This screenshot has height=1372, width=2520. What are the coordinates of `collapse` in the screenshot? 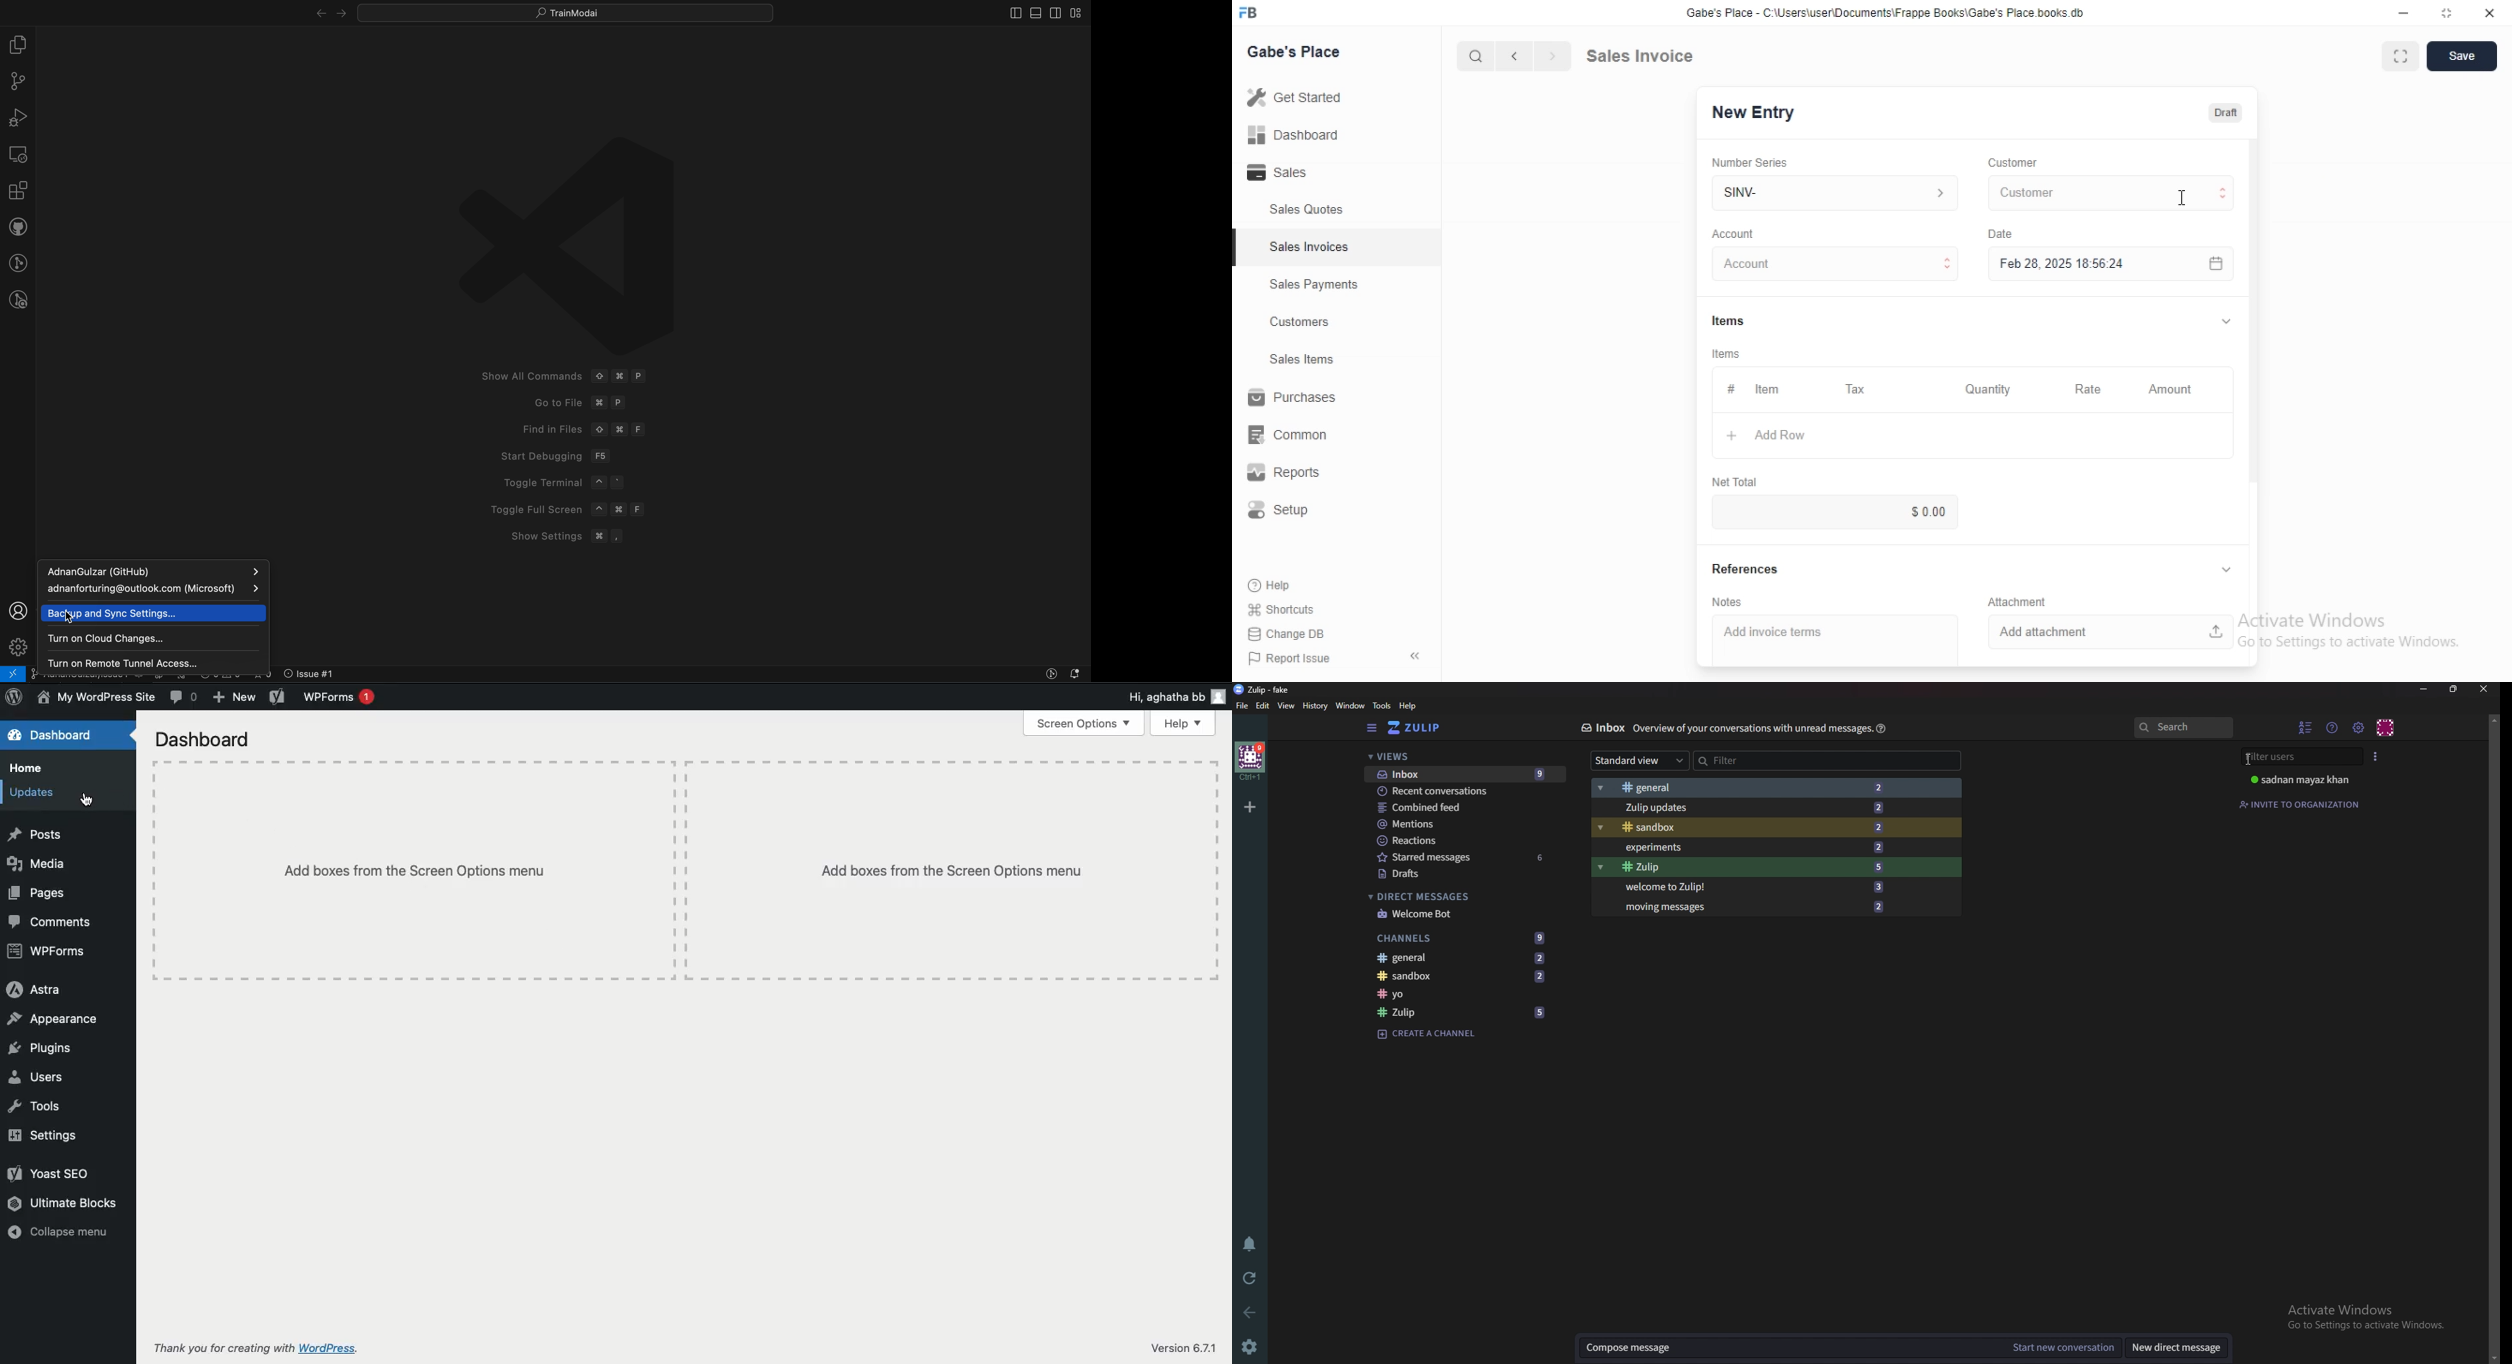 It's located at (2223, 321).